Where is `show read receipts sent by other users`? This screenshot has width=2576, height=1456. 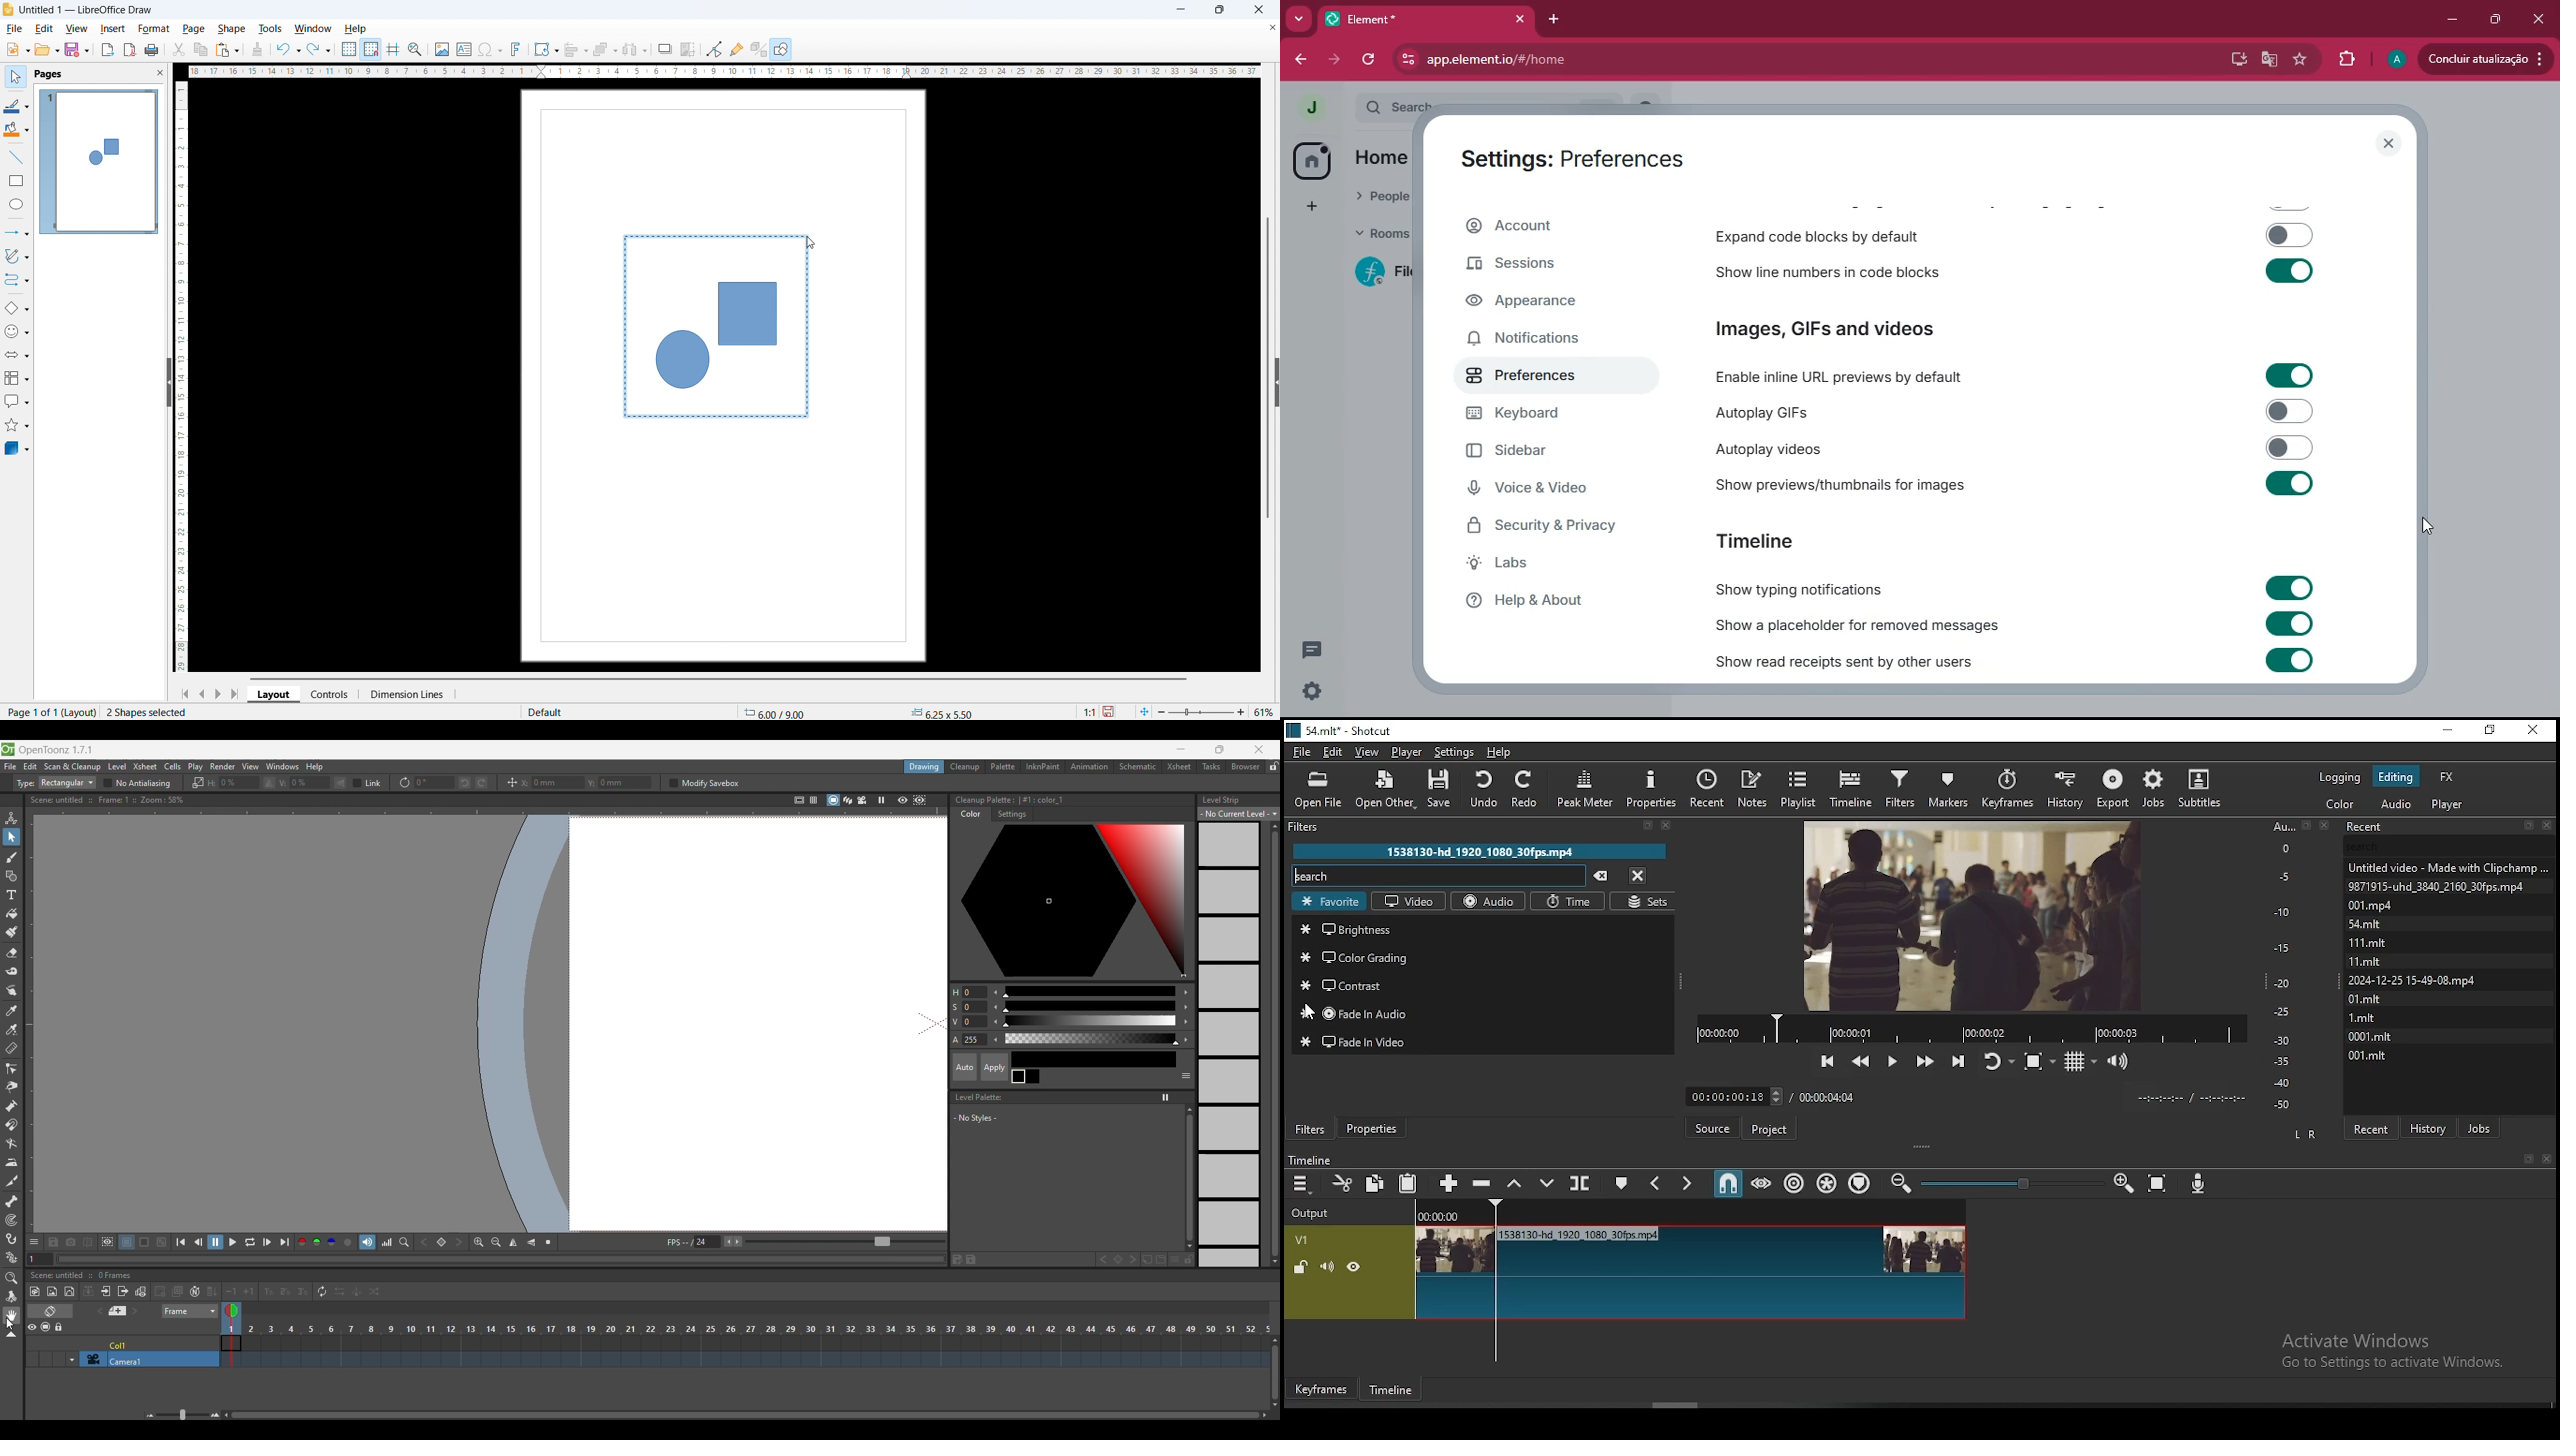
show read receipts sent by other users is located at coordinates (1870, 661).